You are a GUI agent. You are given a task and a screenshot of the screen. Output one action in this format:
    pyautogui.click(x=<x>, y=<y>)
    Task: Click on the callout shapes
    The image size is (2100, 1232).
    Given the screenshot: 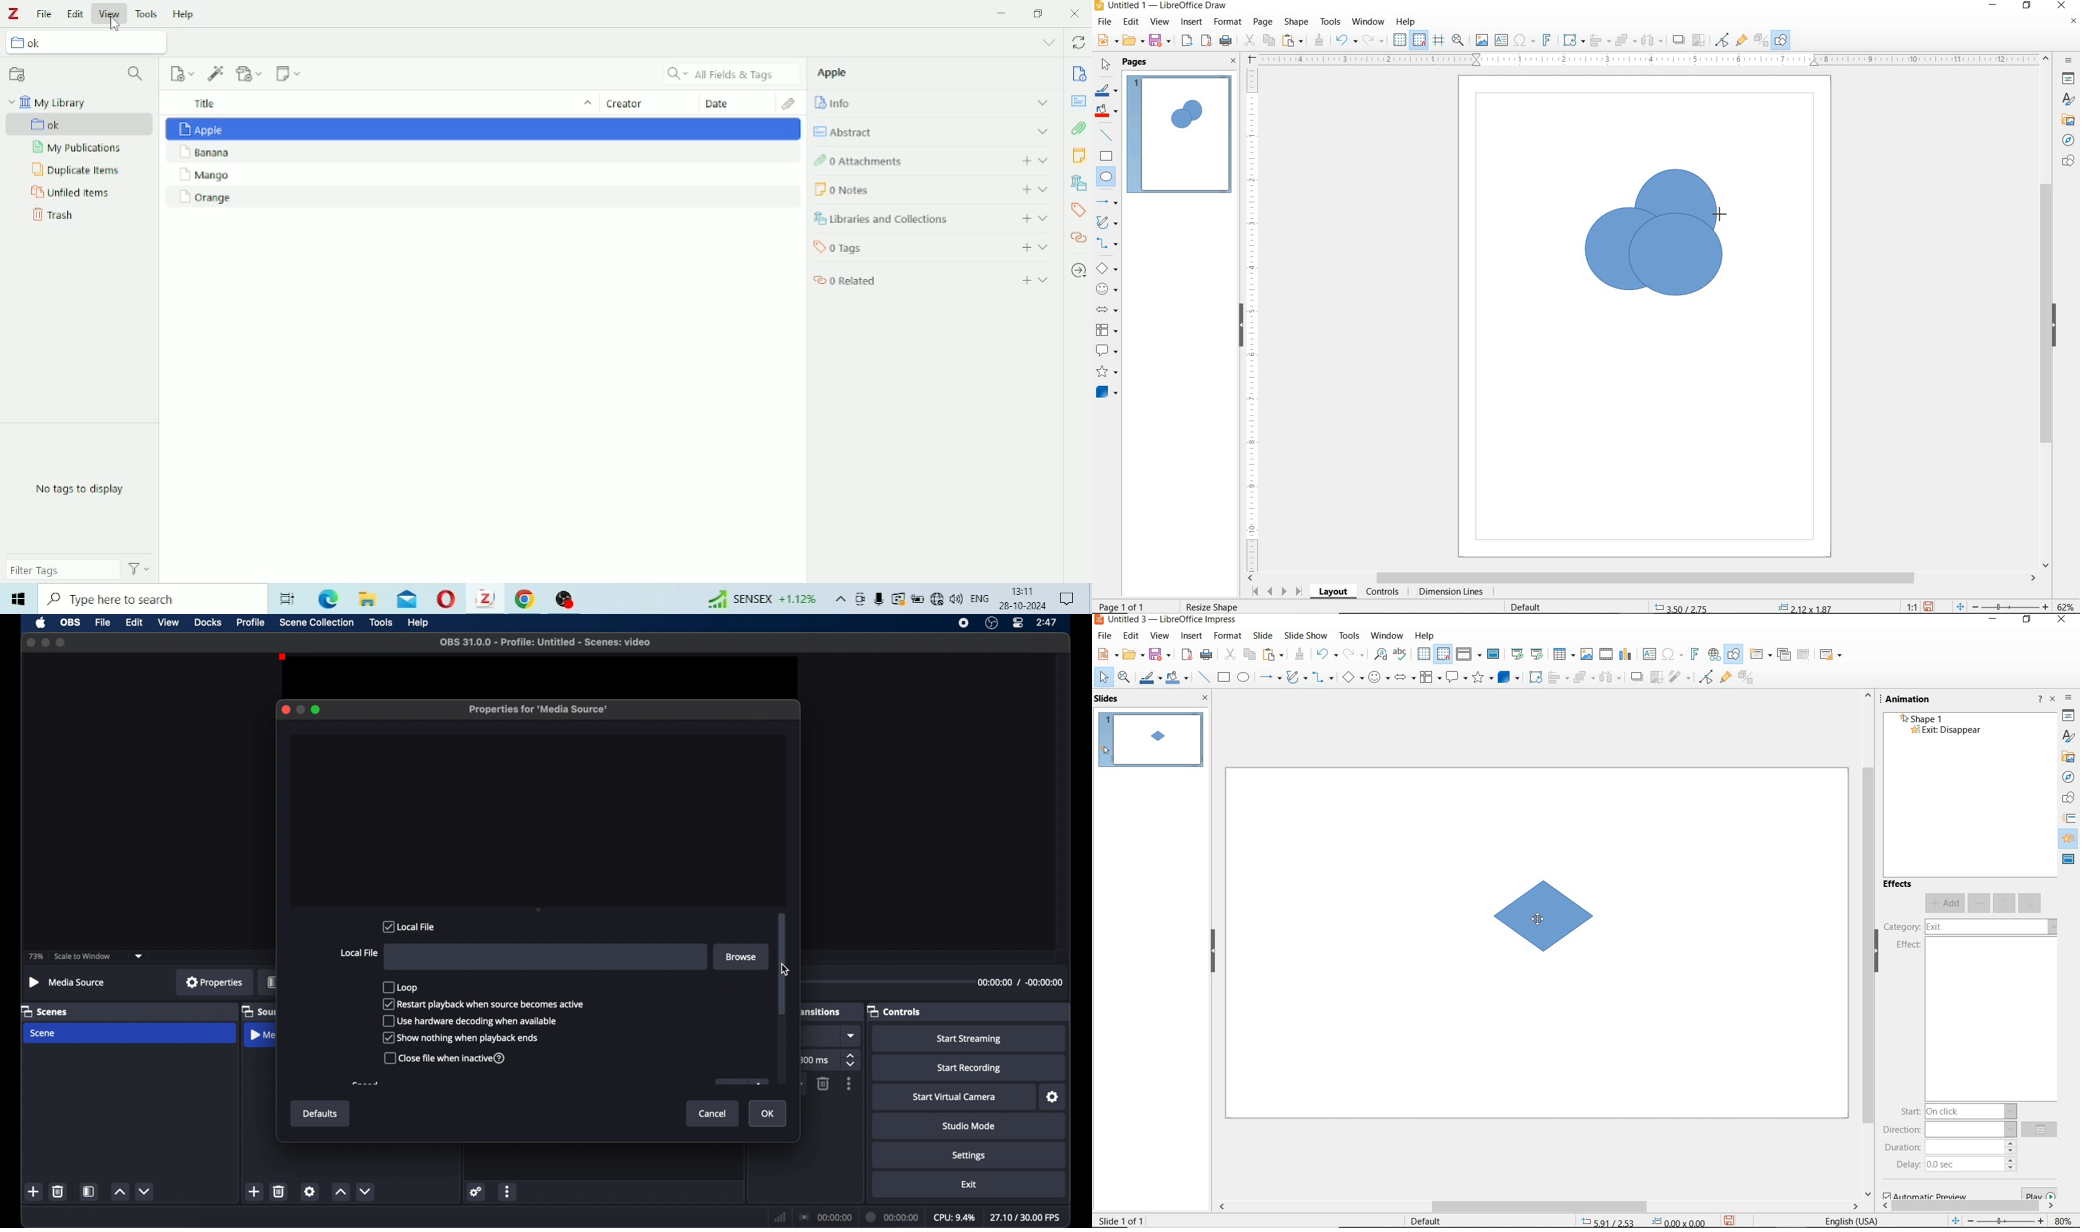 What is the action you would take?
    pyautogui.click(x=1457, y=677)
    